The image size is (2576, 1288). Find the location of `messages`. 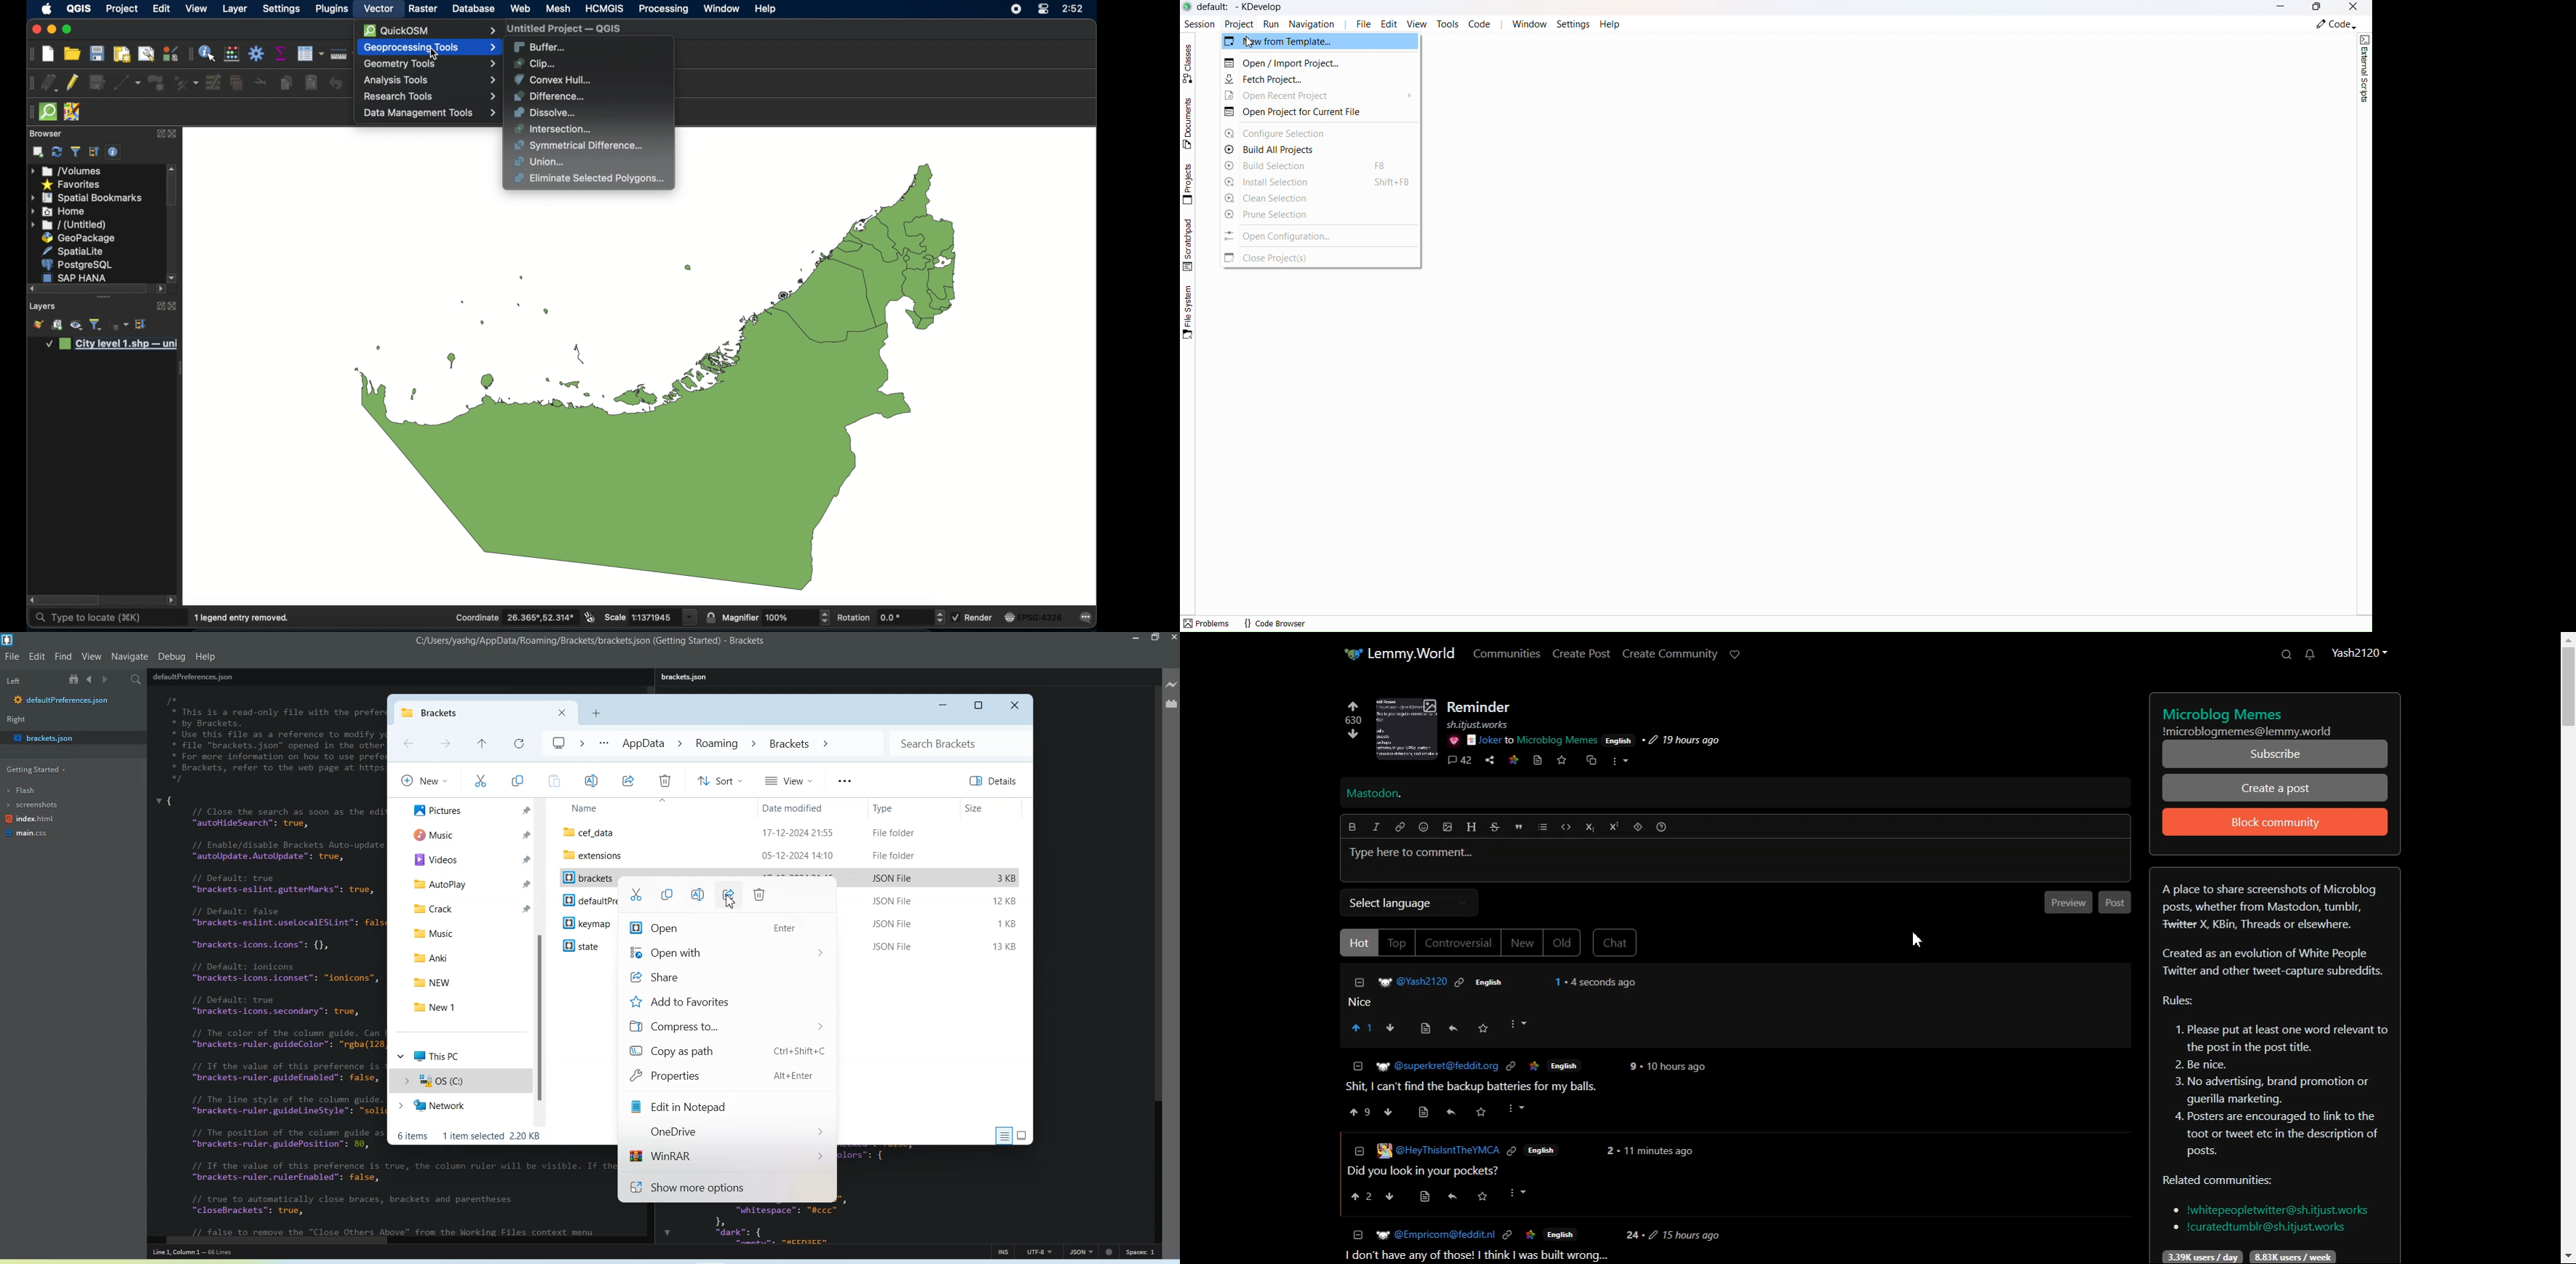

messages is located at coordinates (1089, 618).